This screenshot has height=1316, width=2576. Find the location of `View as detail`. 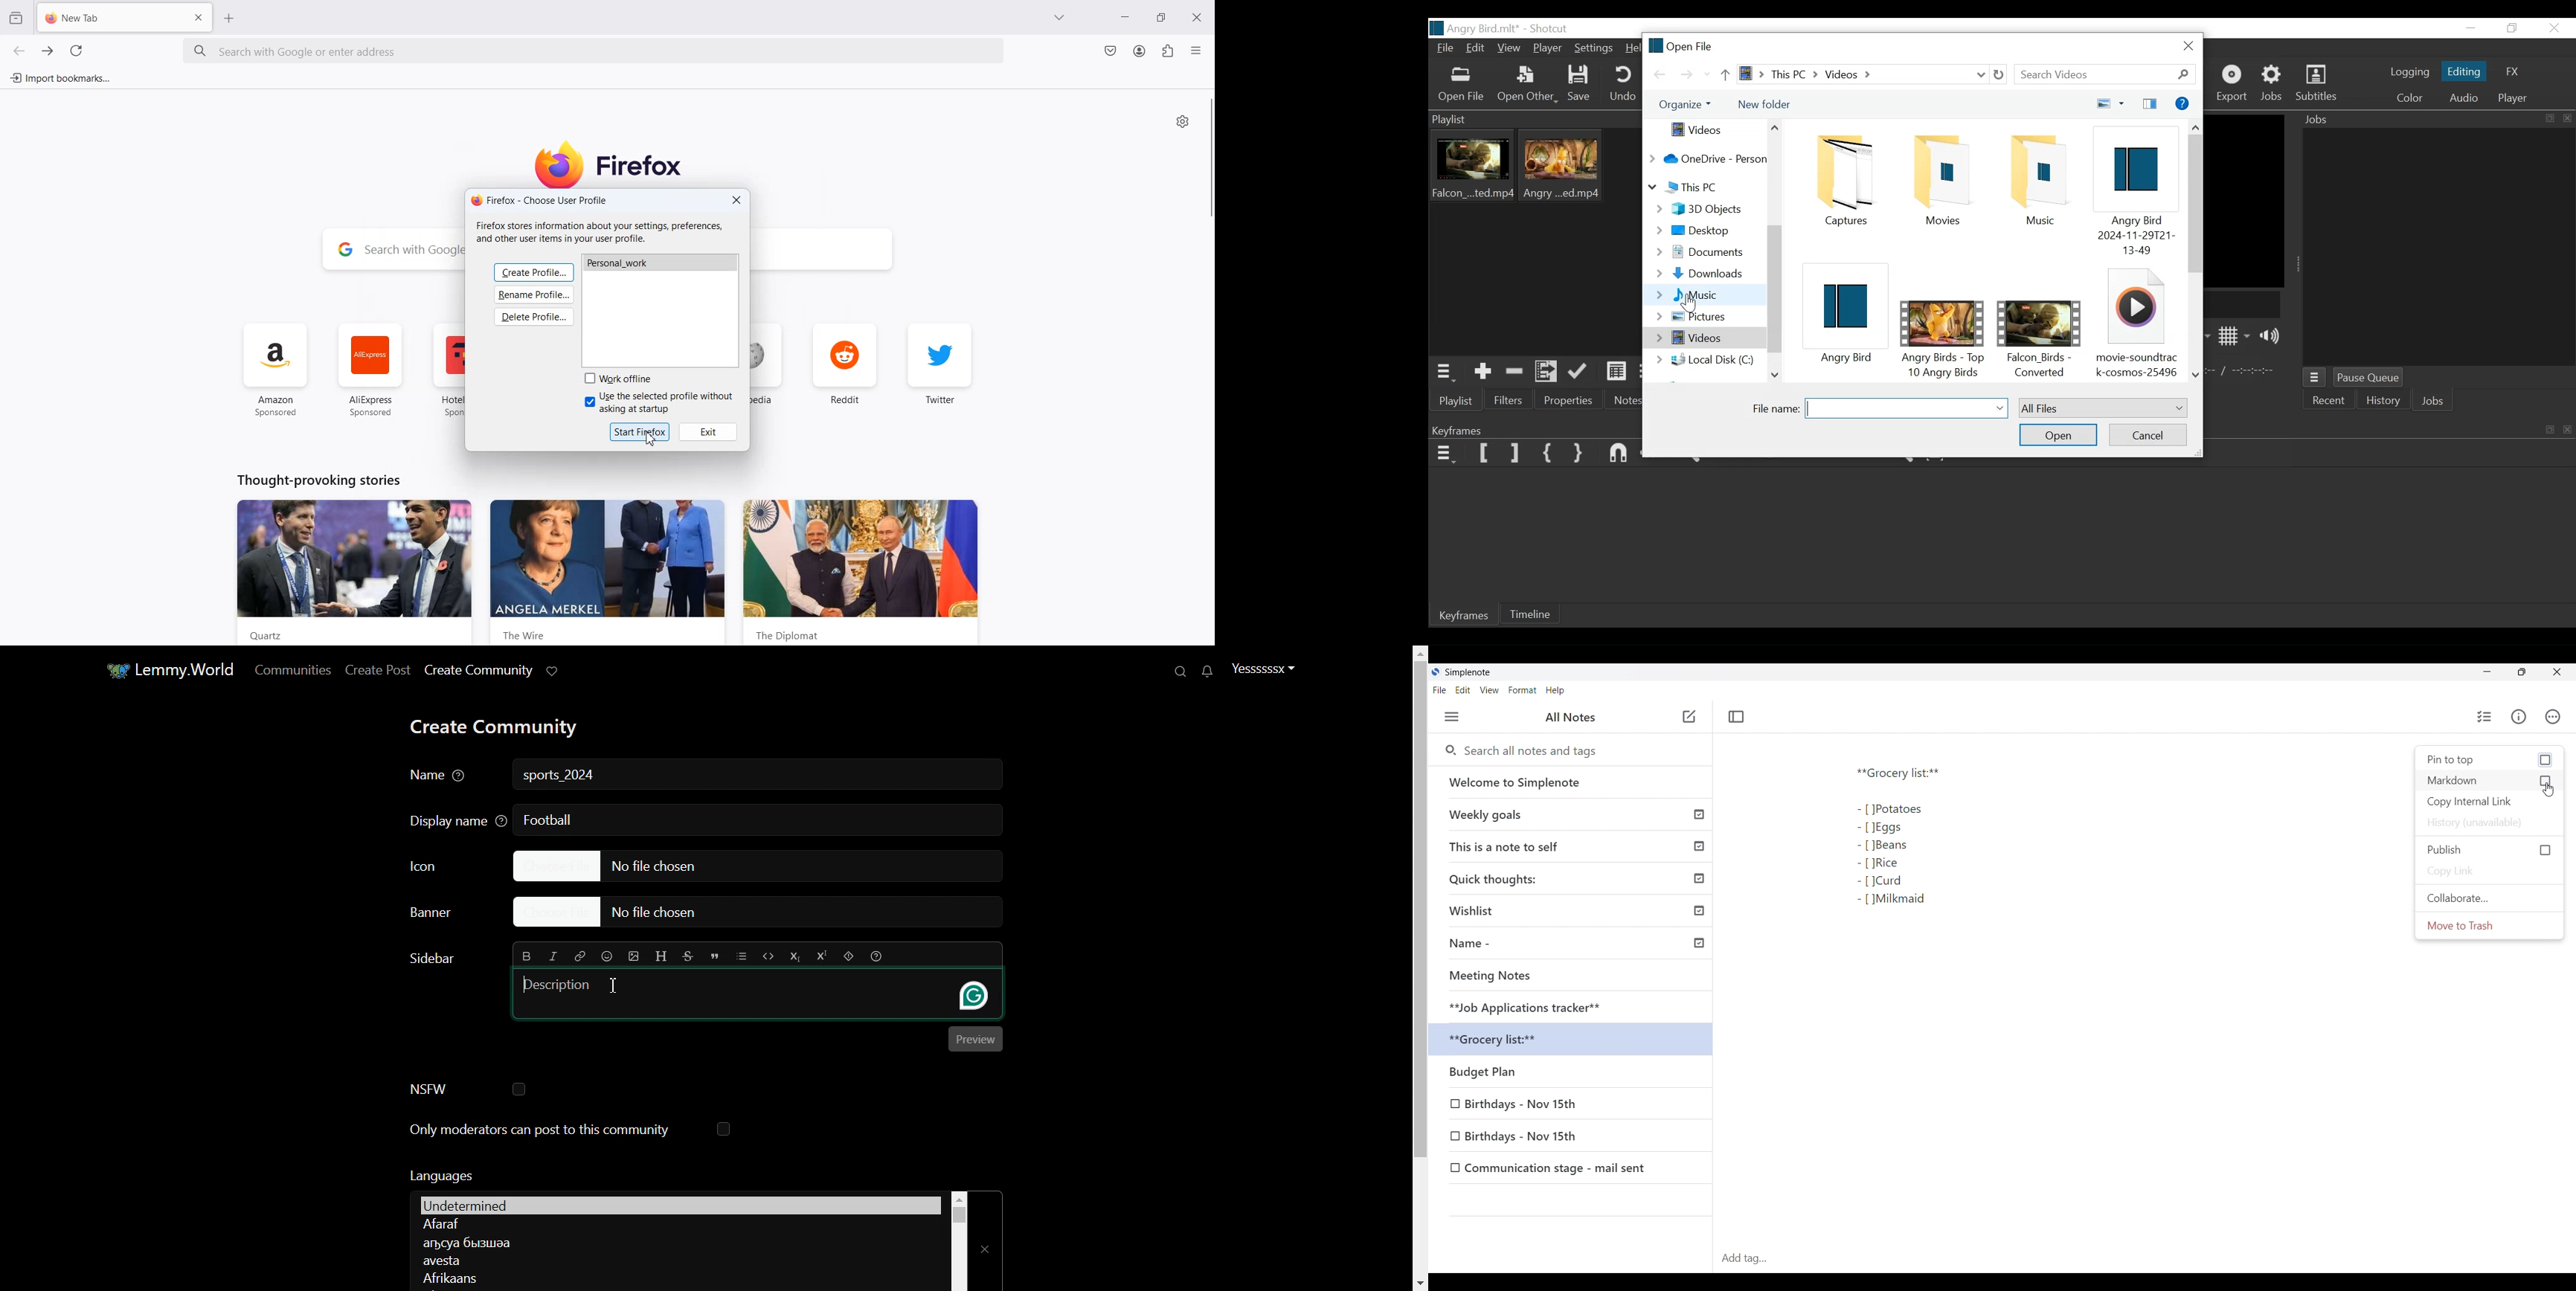

View as detail is located at coordinates (1614, 374).